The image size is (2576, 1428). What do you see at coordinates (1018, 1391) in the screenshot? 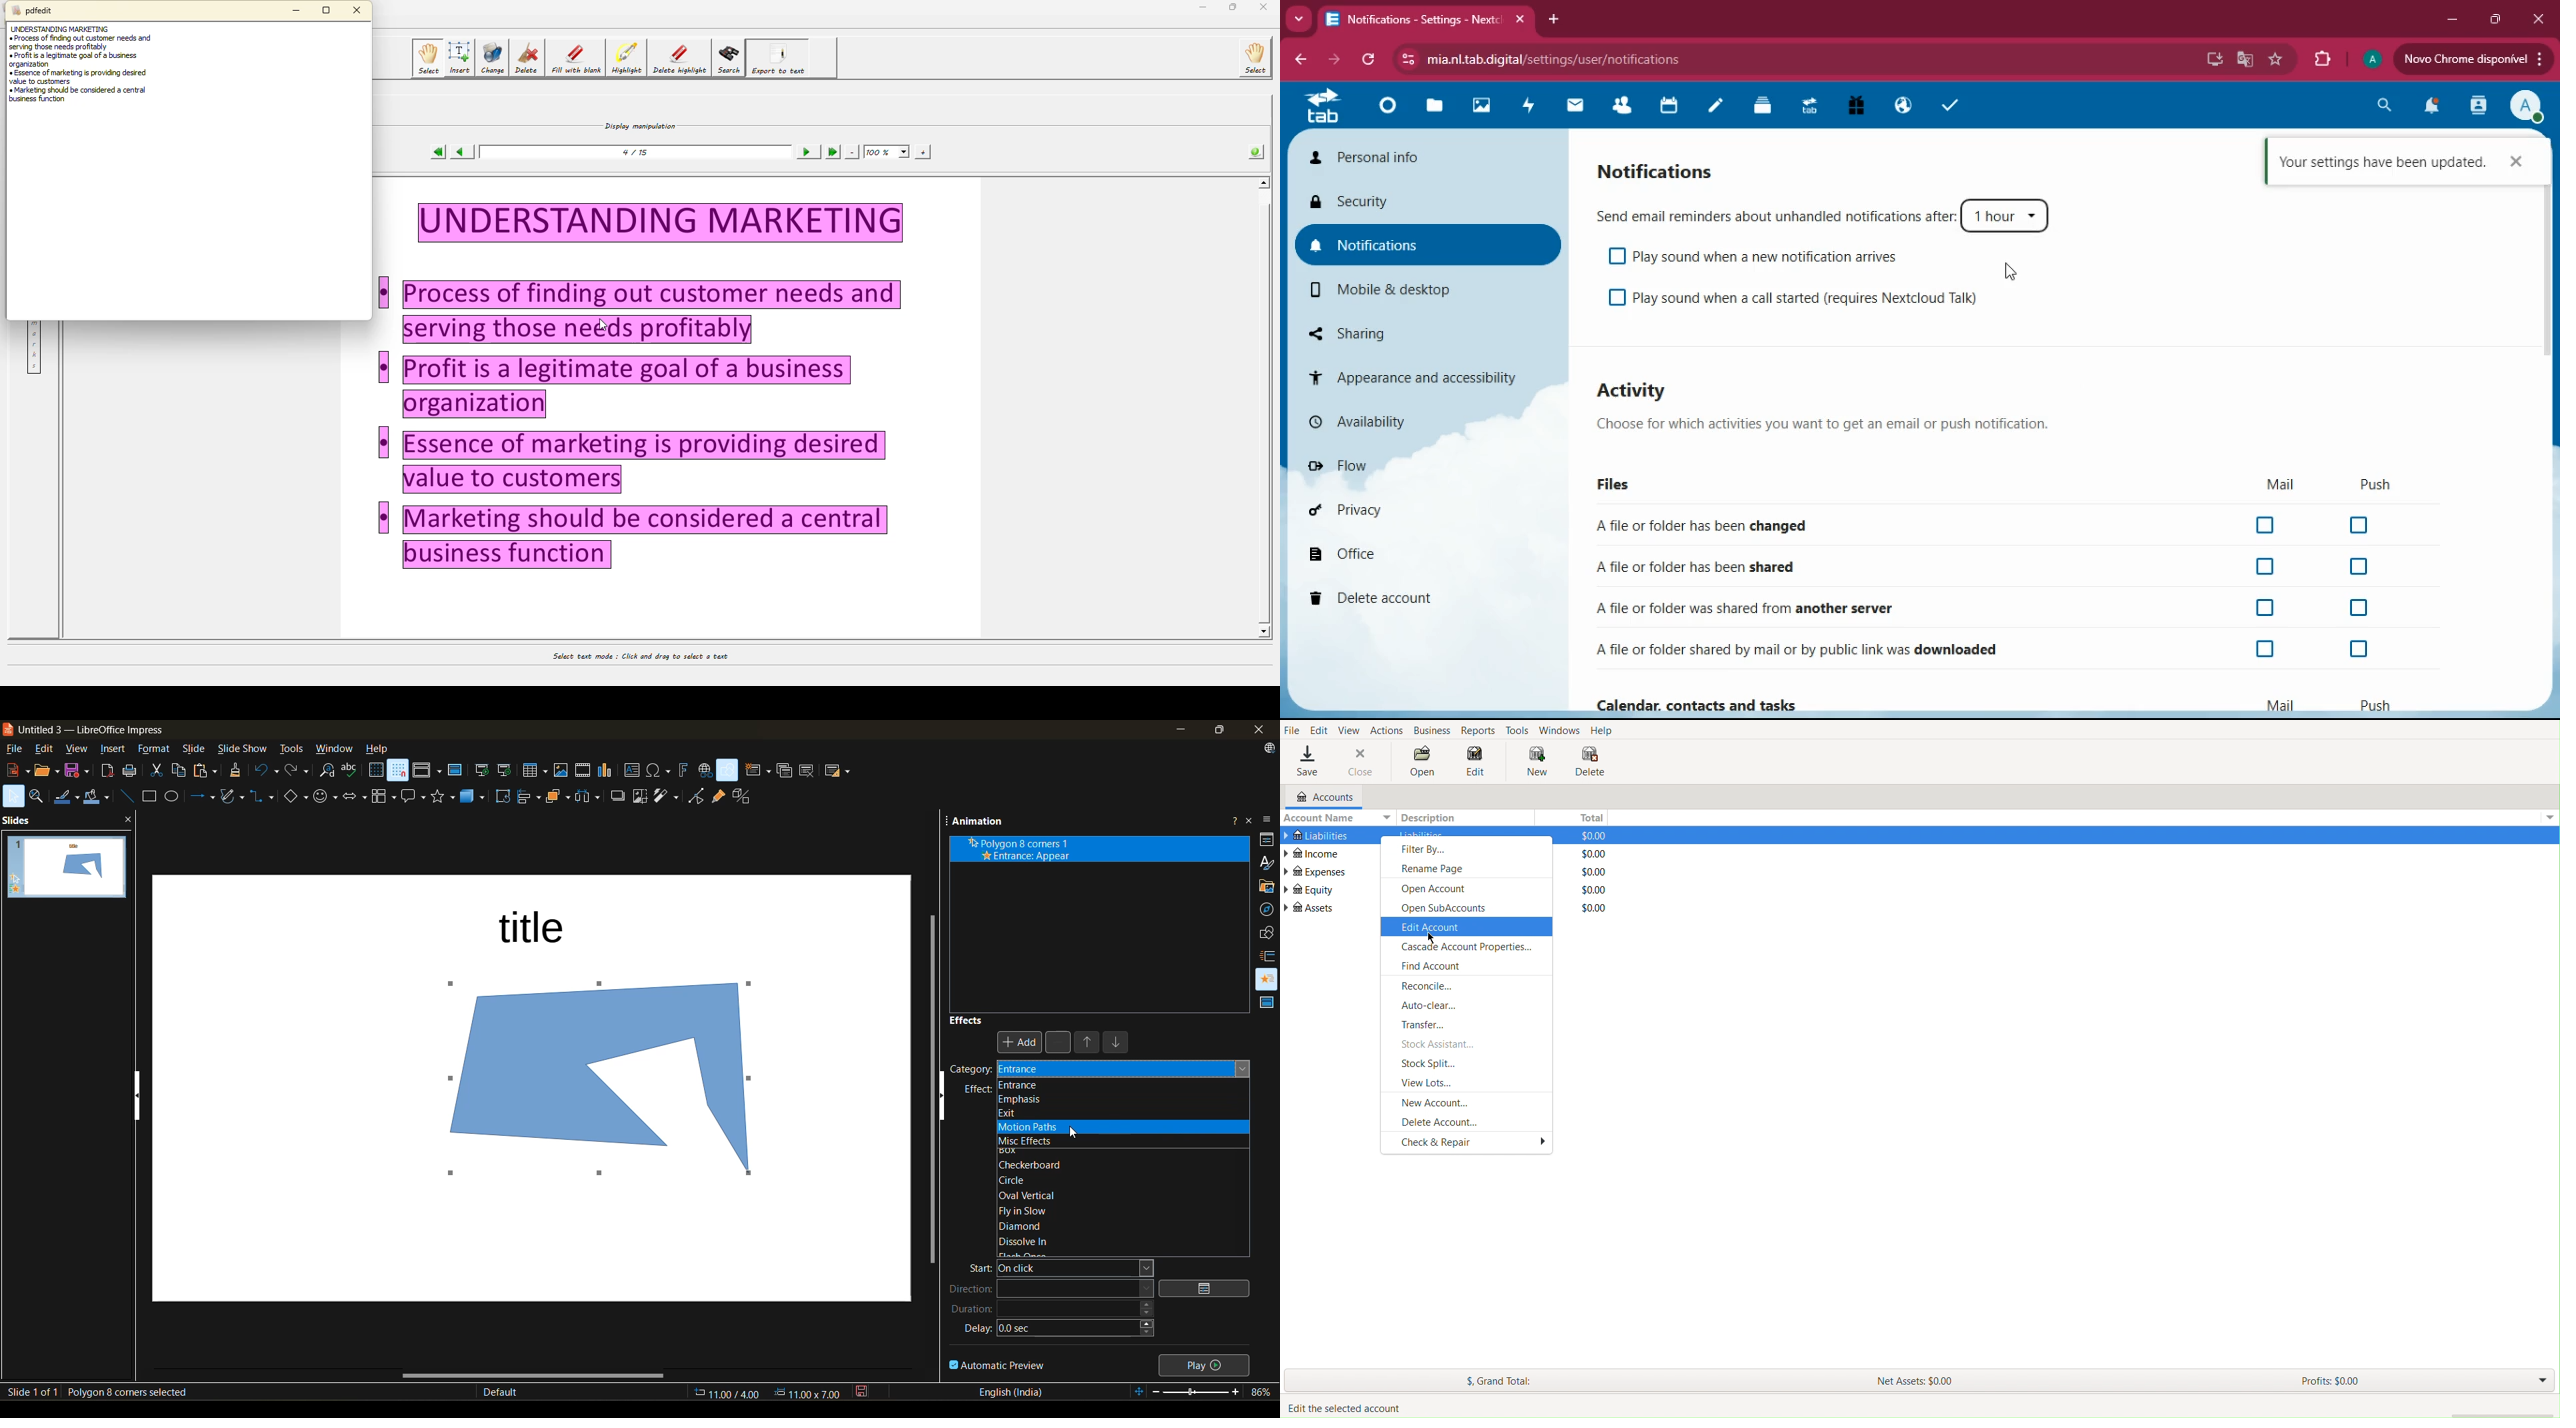
I see `text language` at bounding box center [1018, 1391].